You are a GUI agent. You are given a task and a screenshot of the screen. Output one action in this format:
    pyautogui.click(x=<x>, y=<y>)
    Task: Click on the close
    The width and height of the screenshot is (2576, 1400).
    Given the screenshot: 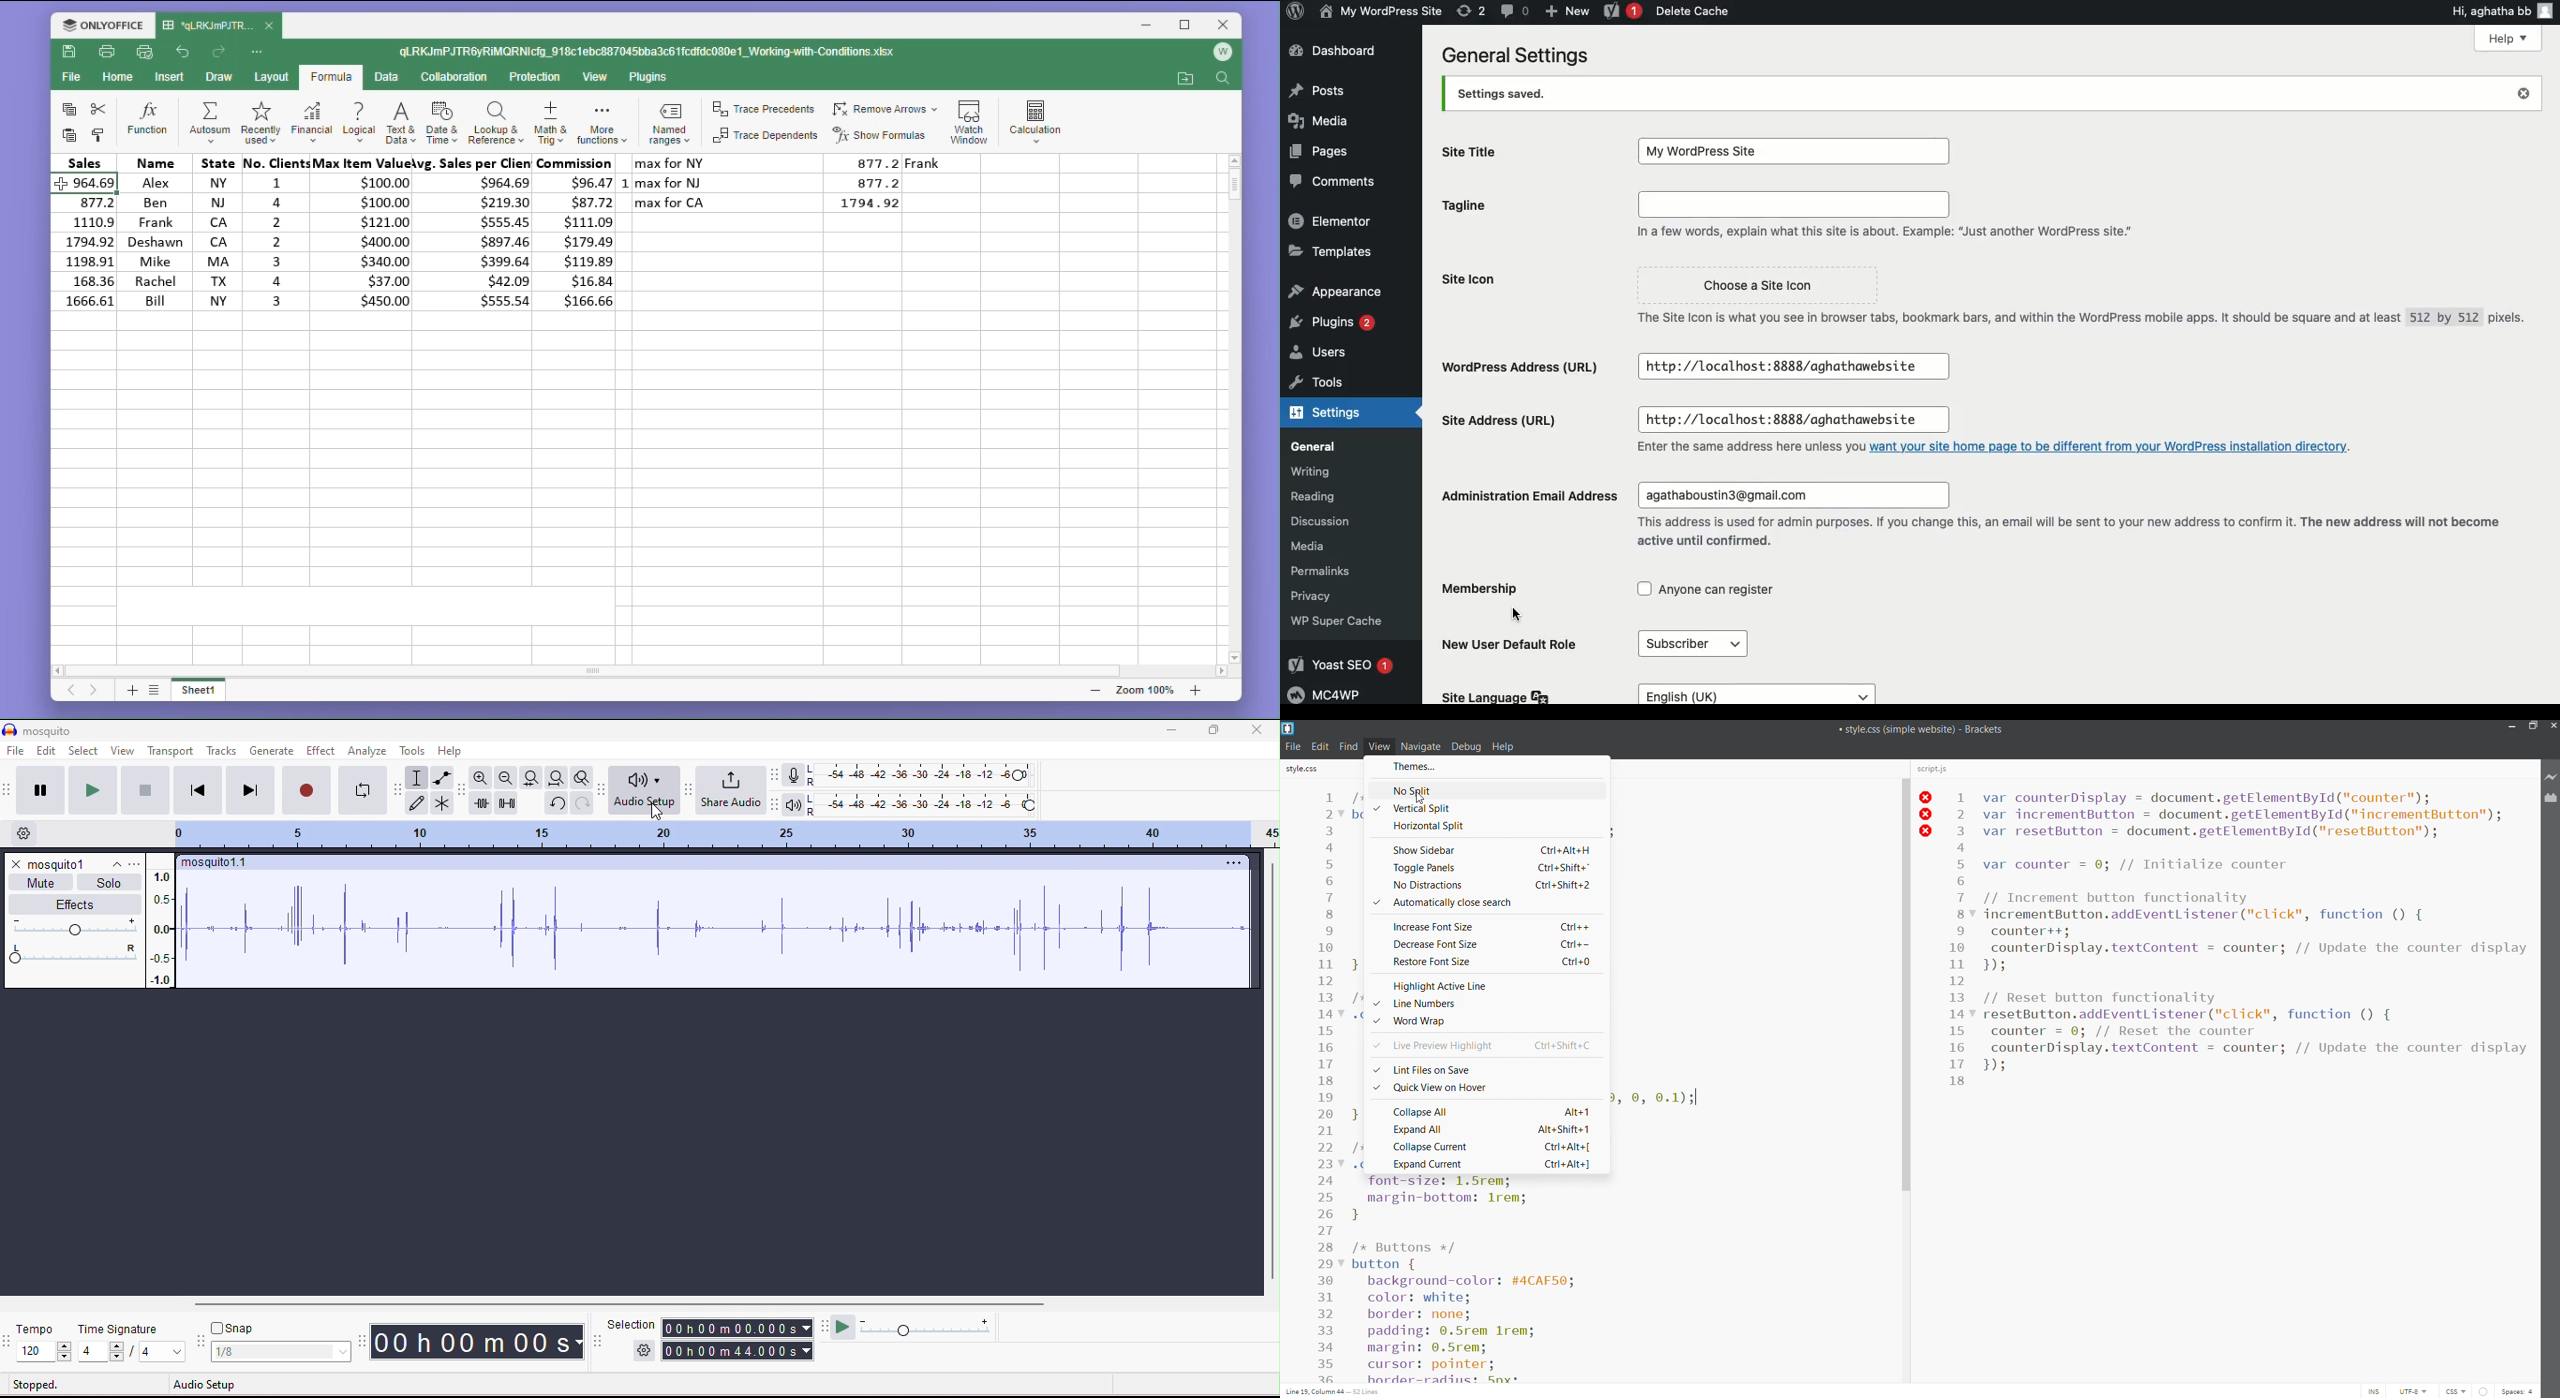 What is the action you would take?
    pyautogui.click(x=2552, y=726)
    